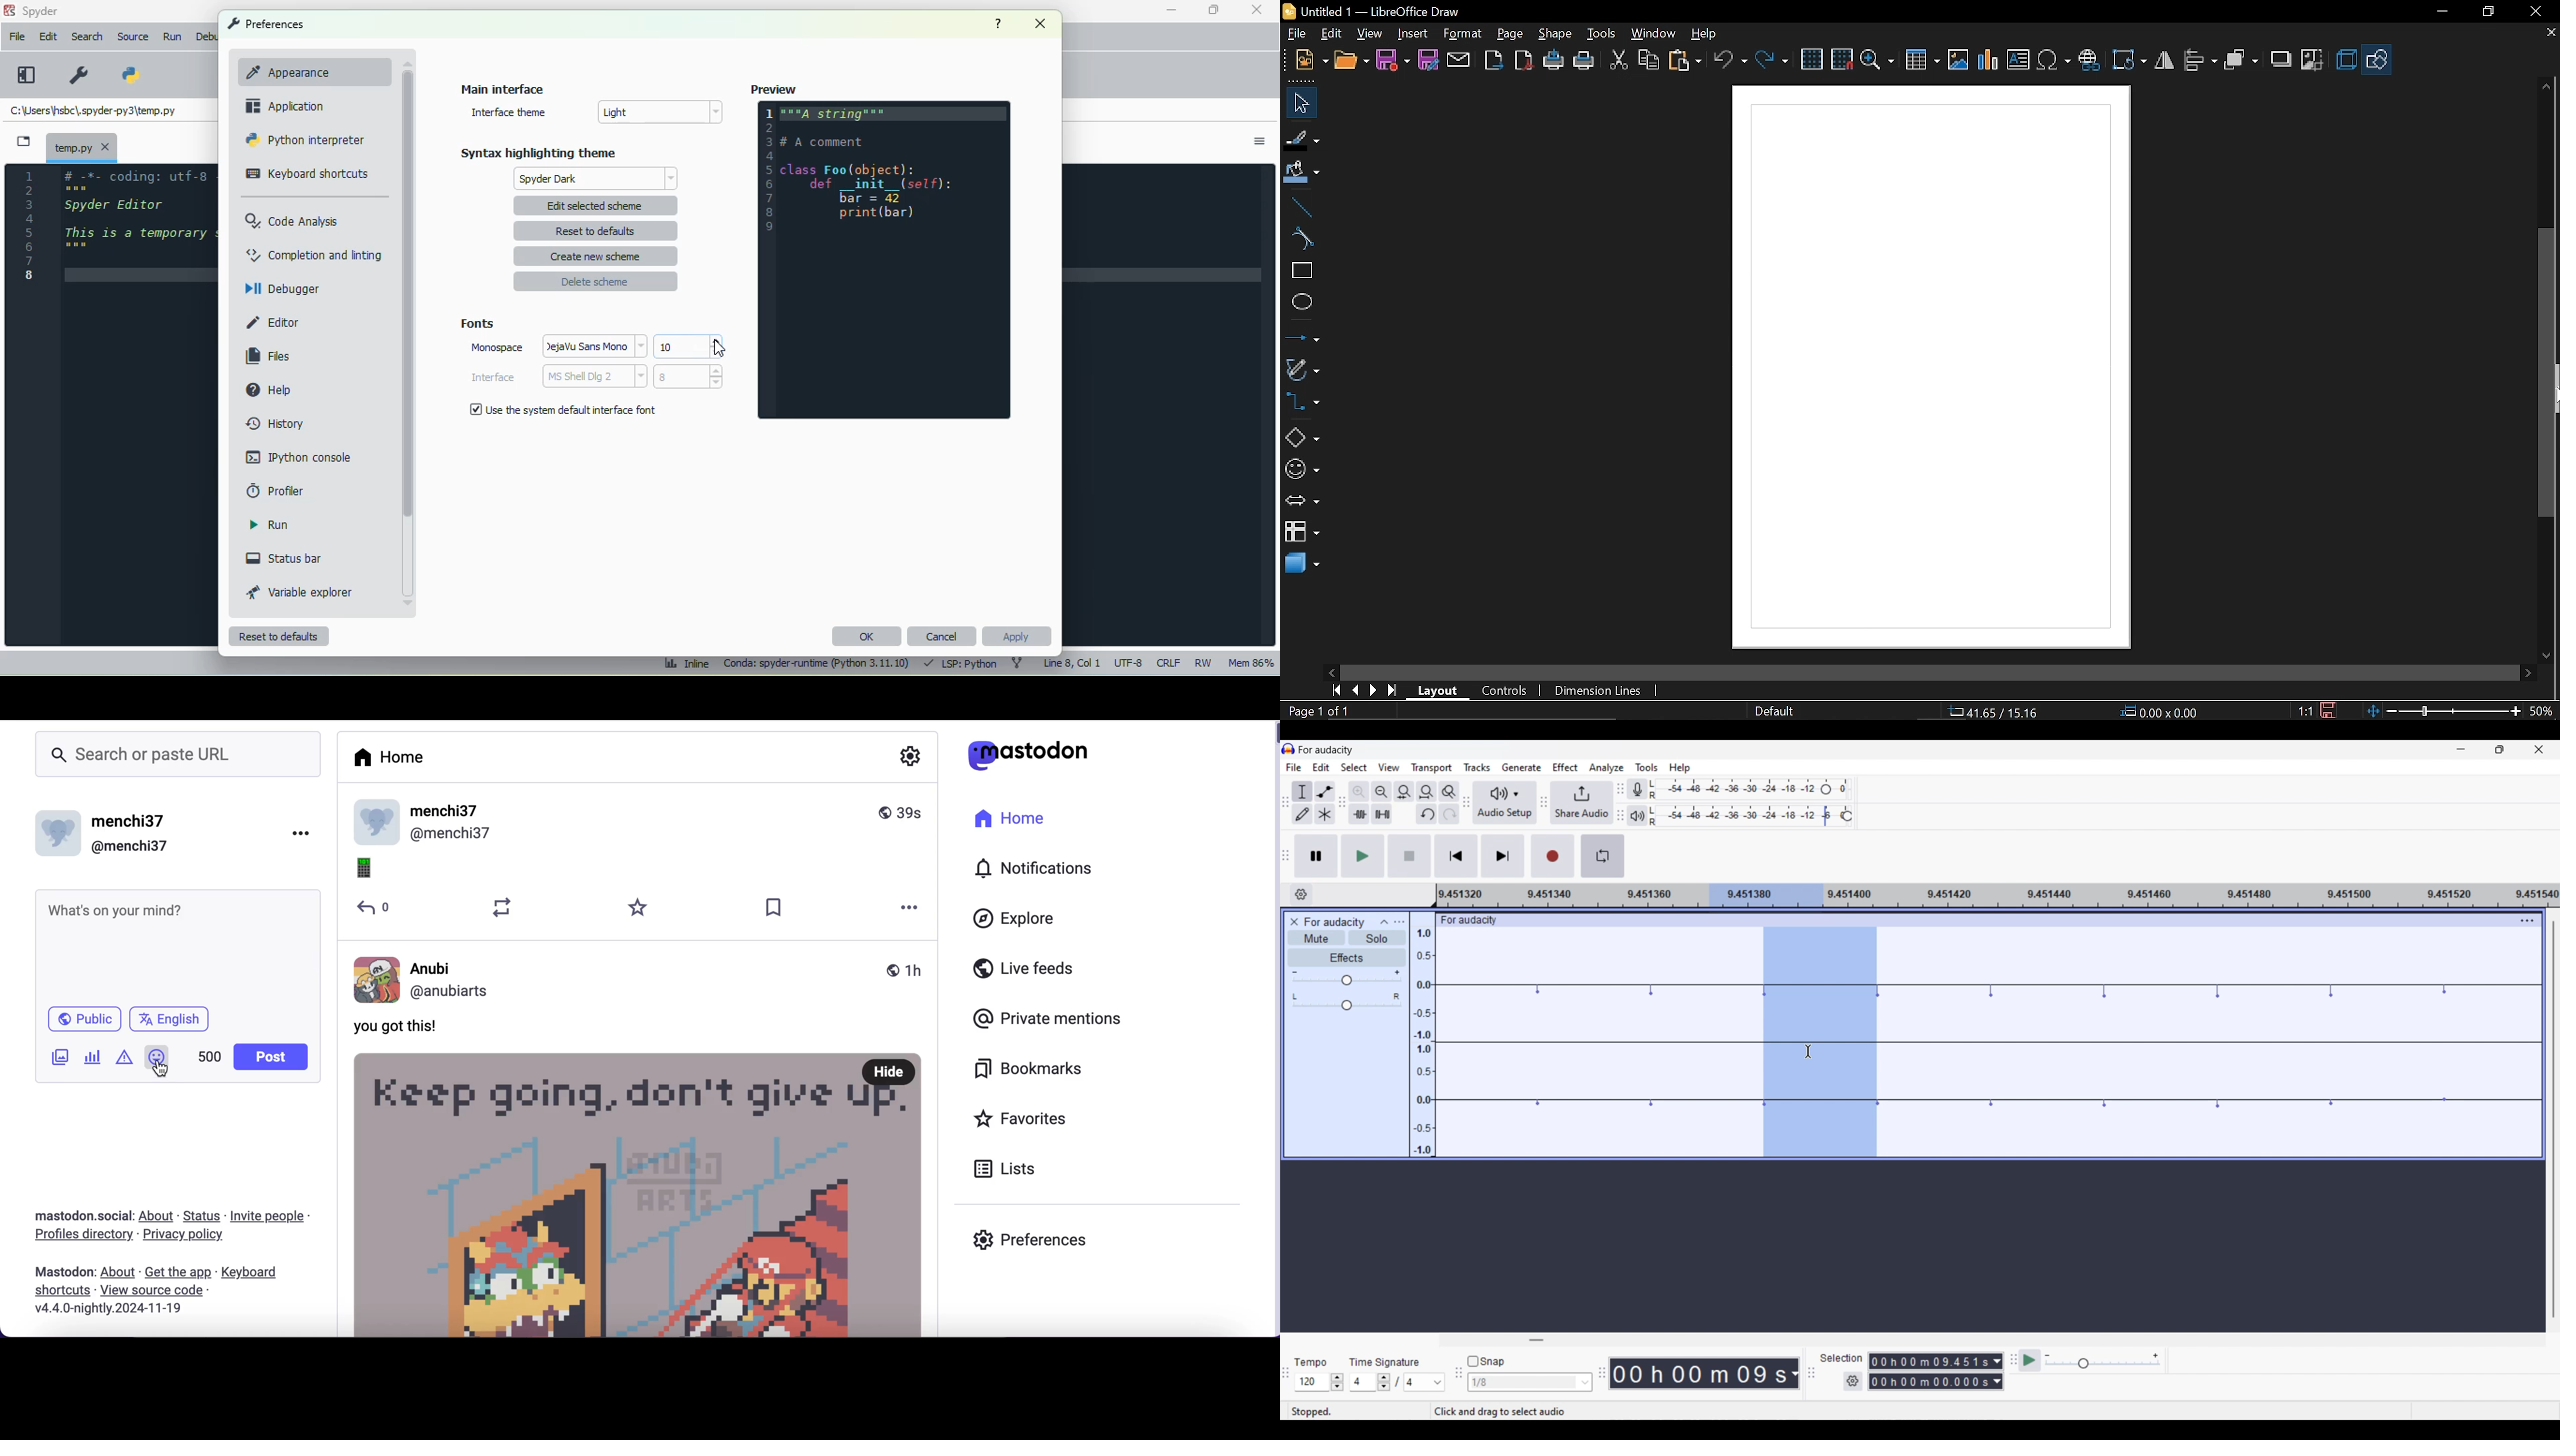 The height and width of the screenshot is (1456, 2576). What do you see at coordinates (1608, 768) in the screenshot?
I see `Analyze menu` at bounding box center [1608, 768].